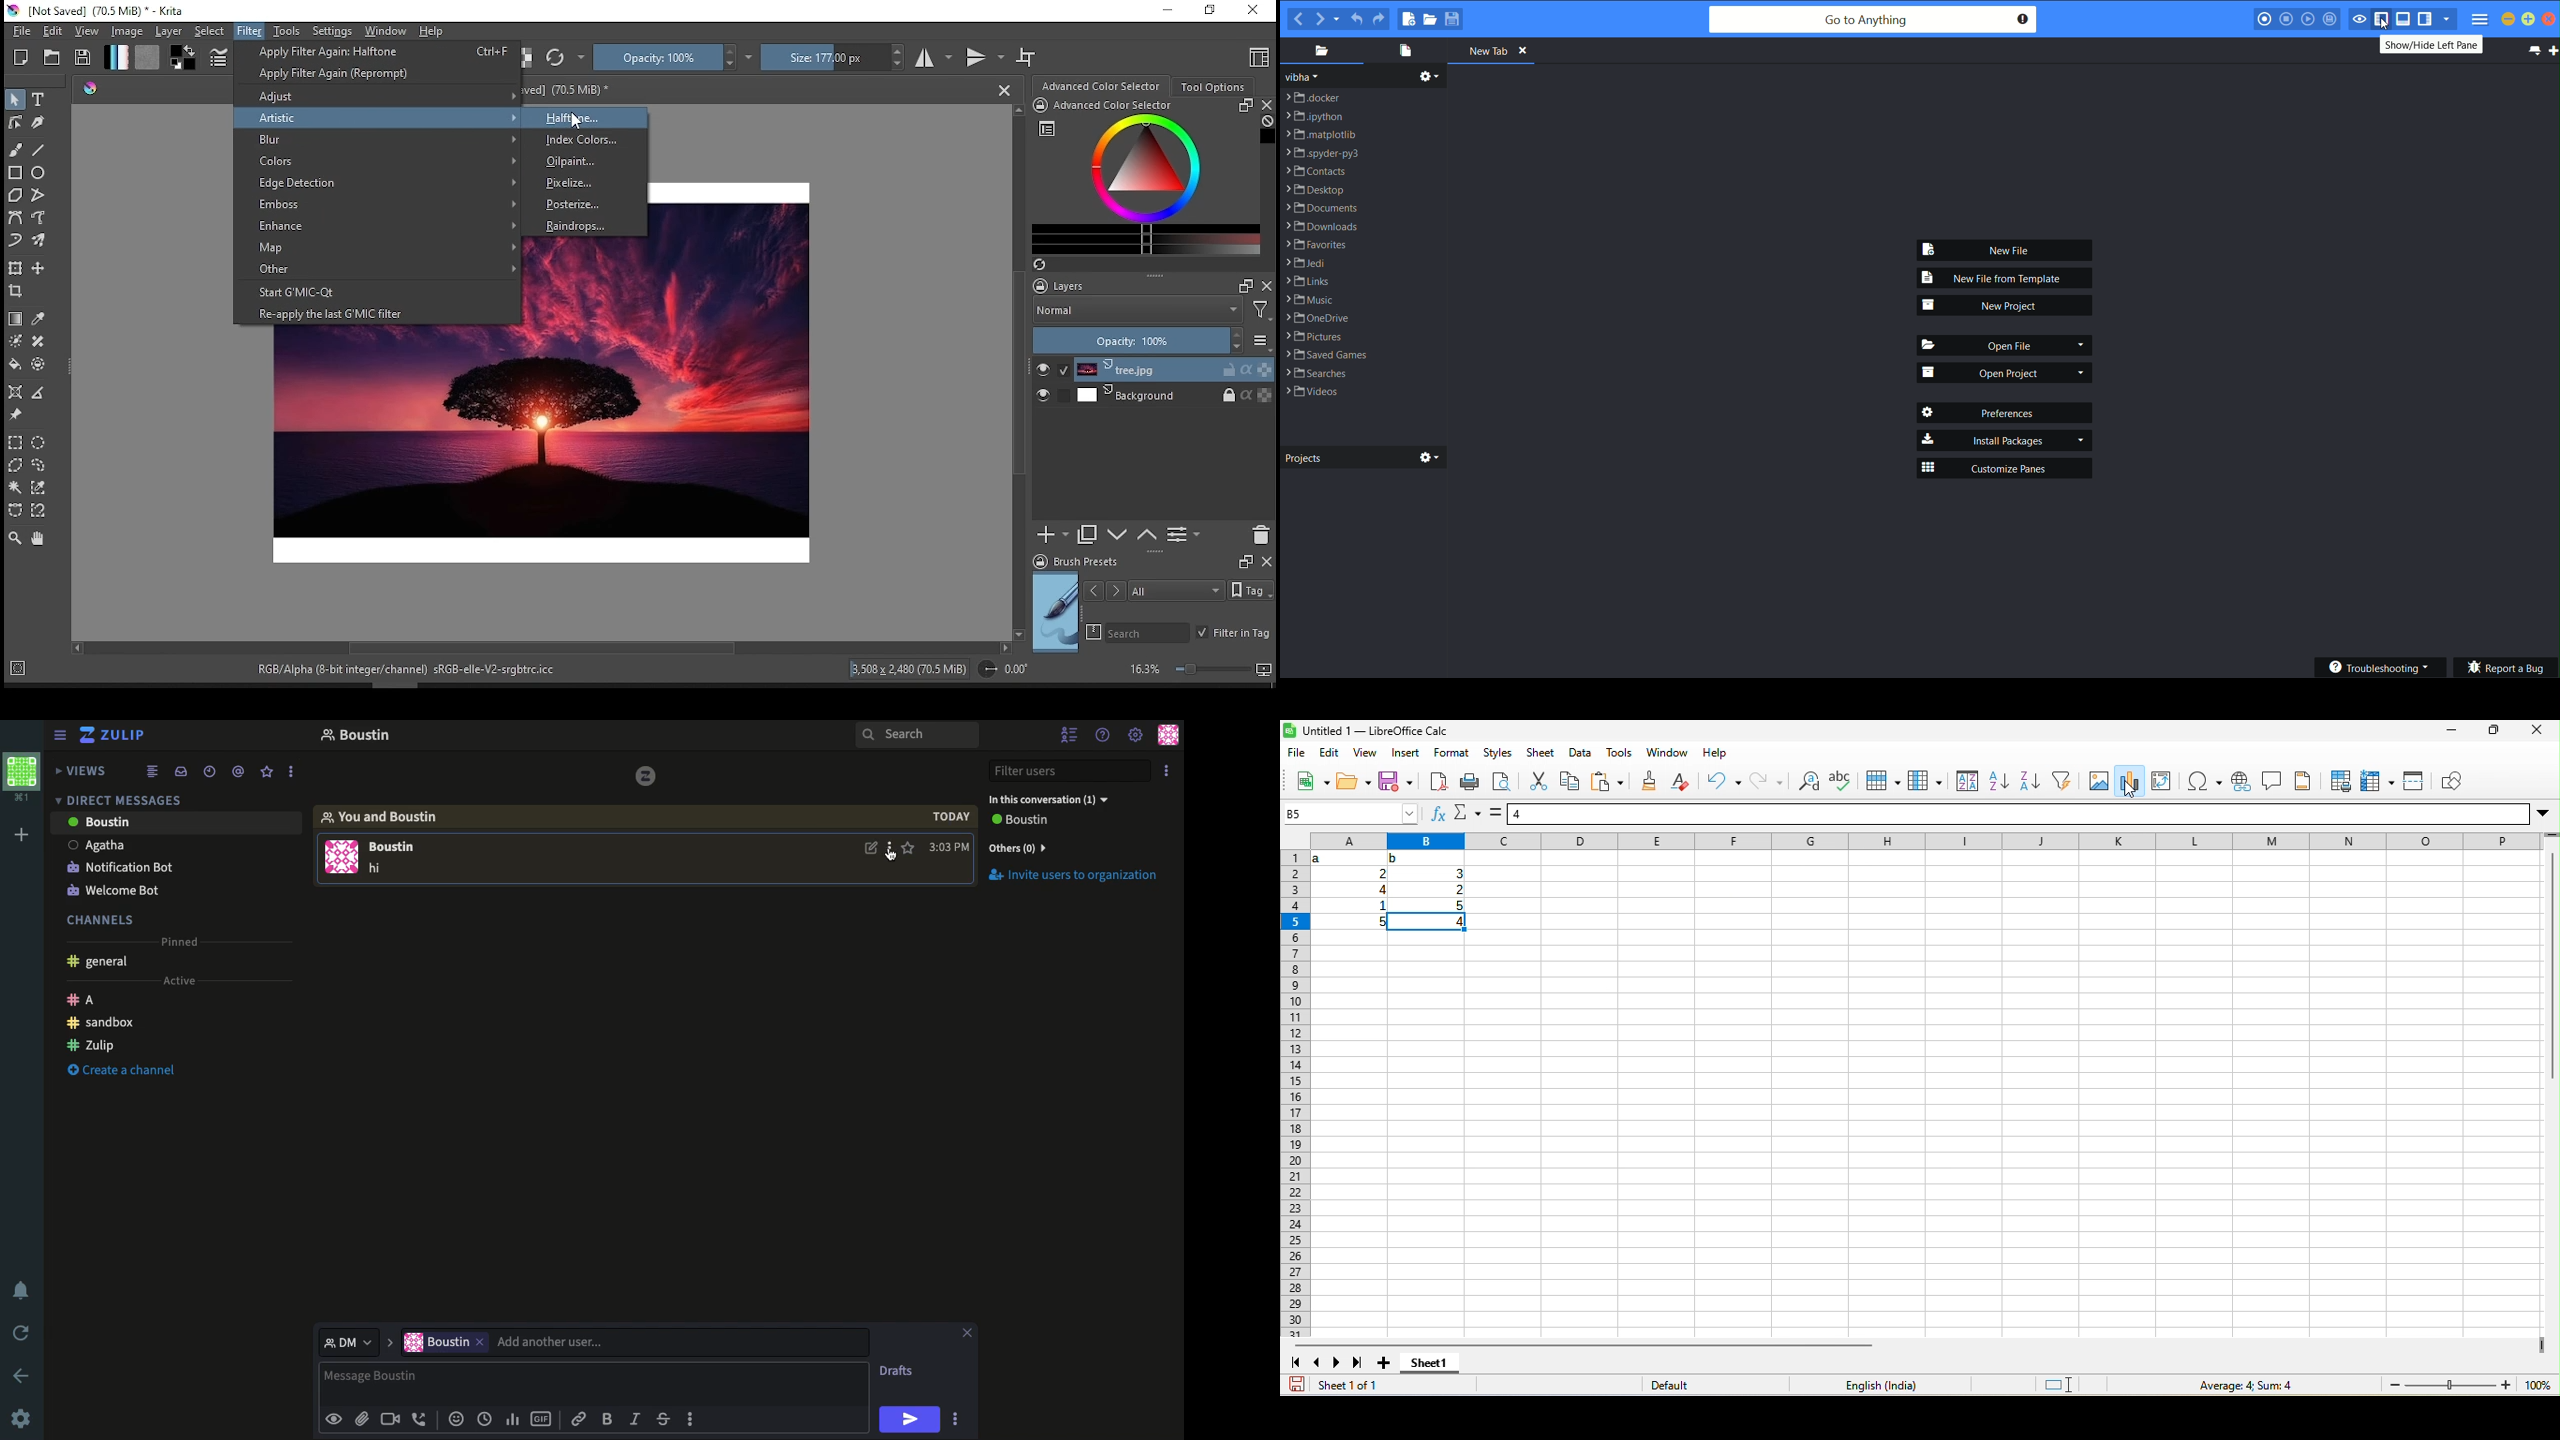 This screenshot has height=1456, width=2576. Describe the element at coordinates (1376, 730) in the screenshot. I see `Untitled 1 — LibreOffice Calc` at that location.